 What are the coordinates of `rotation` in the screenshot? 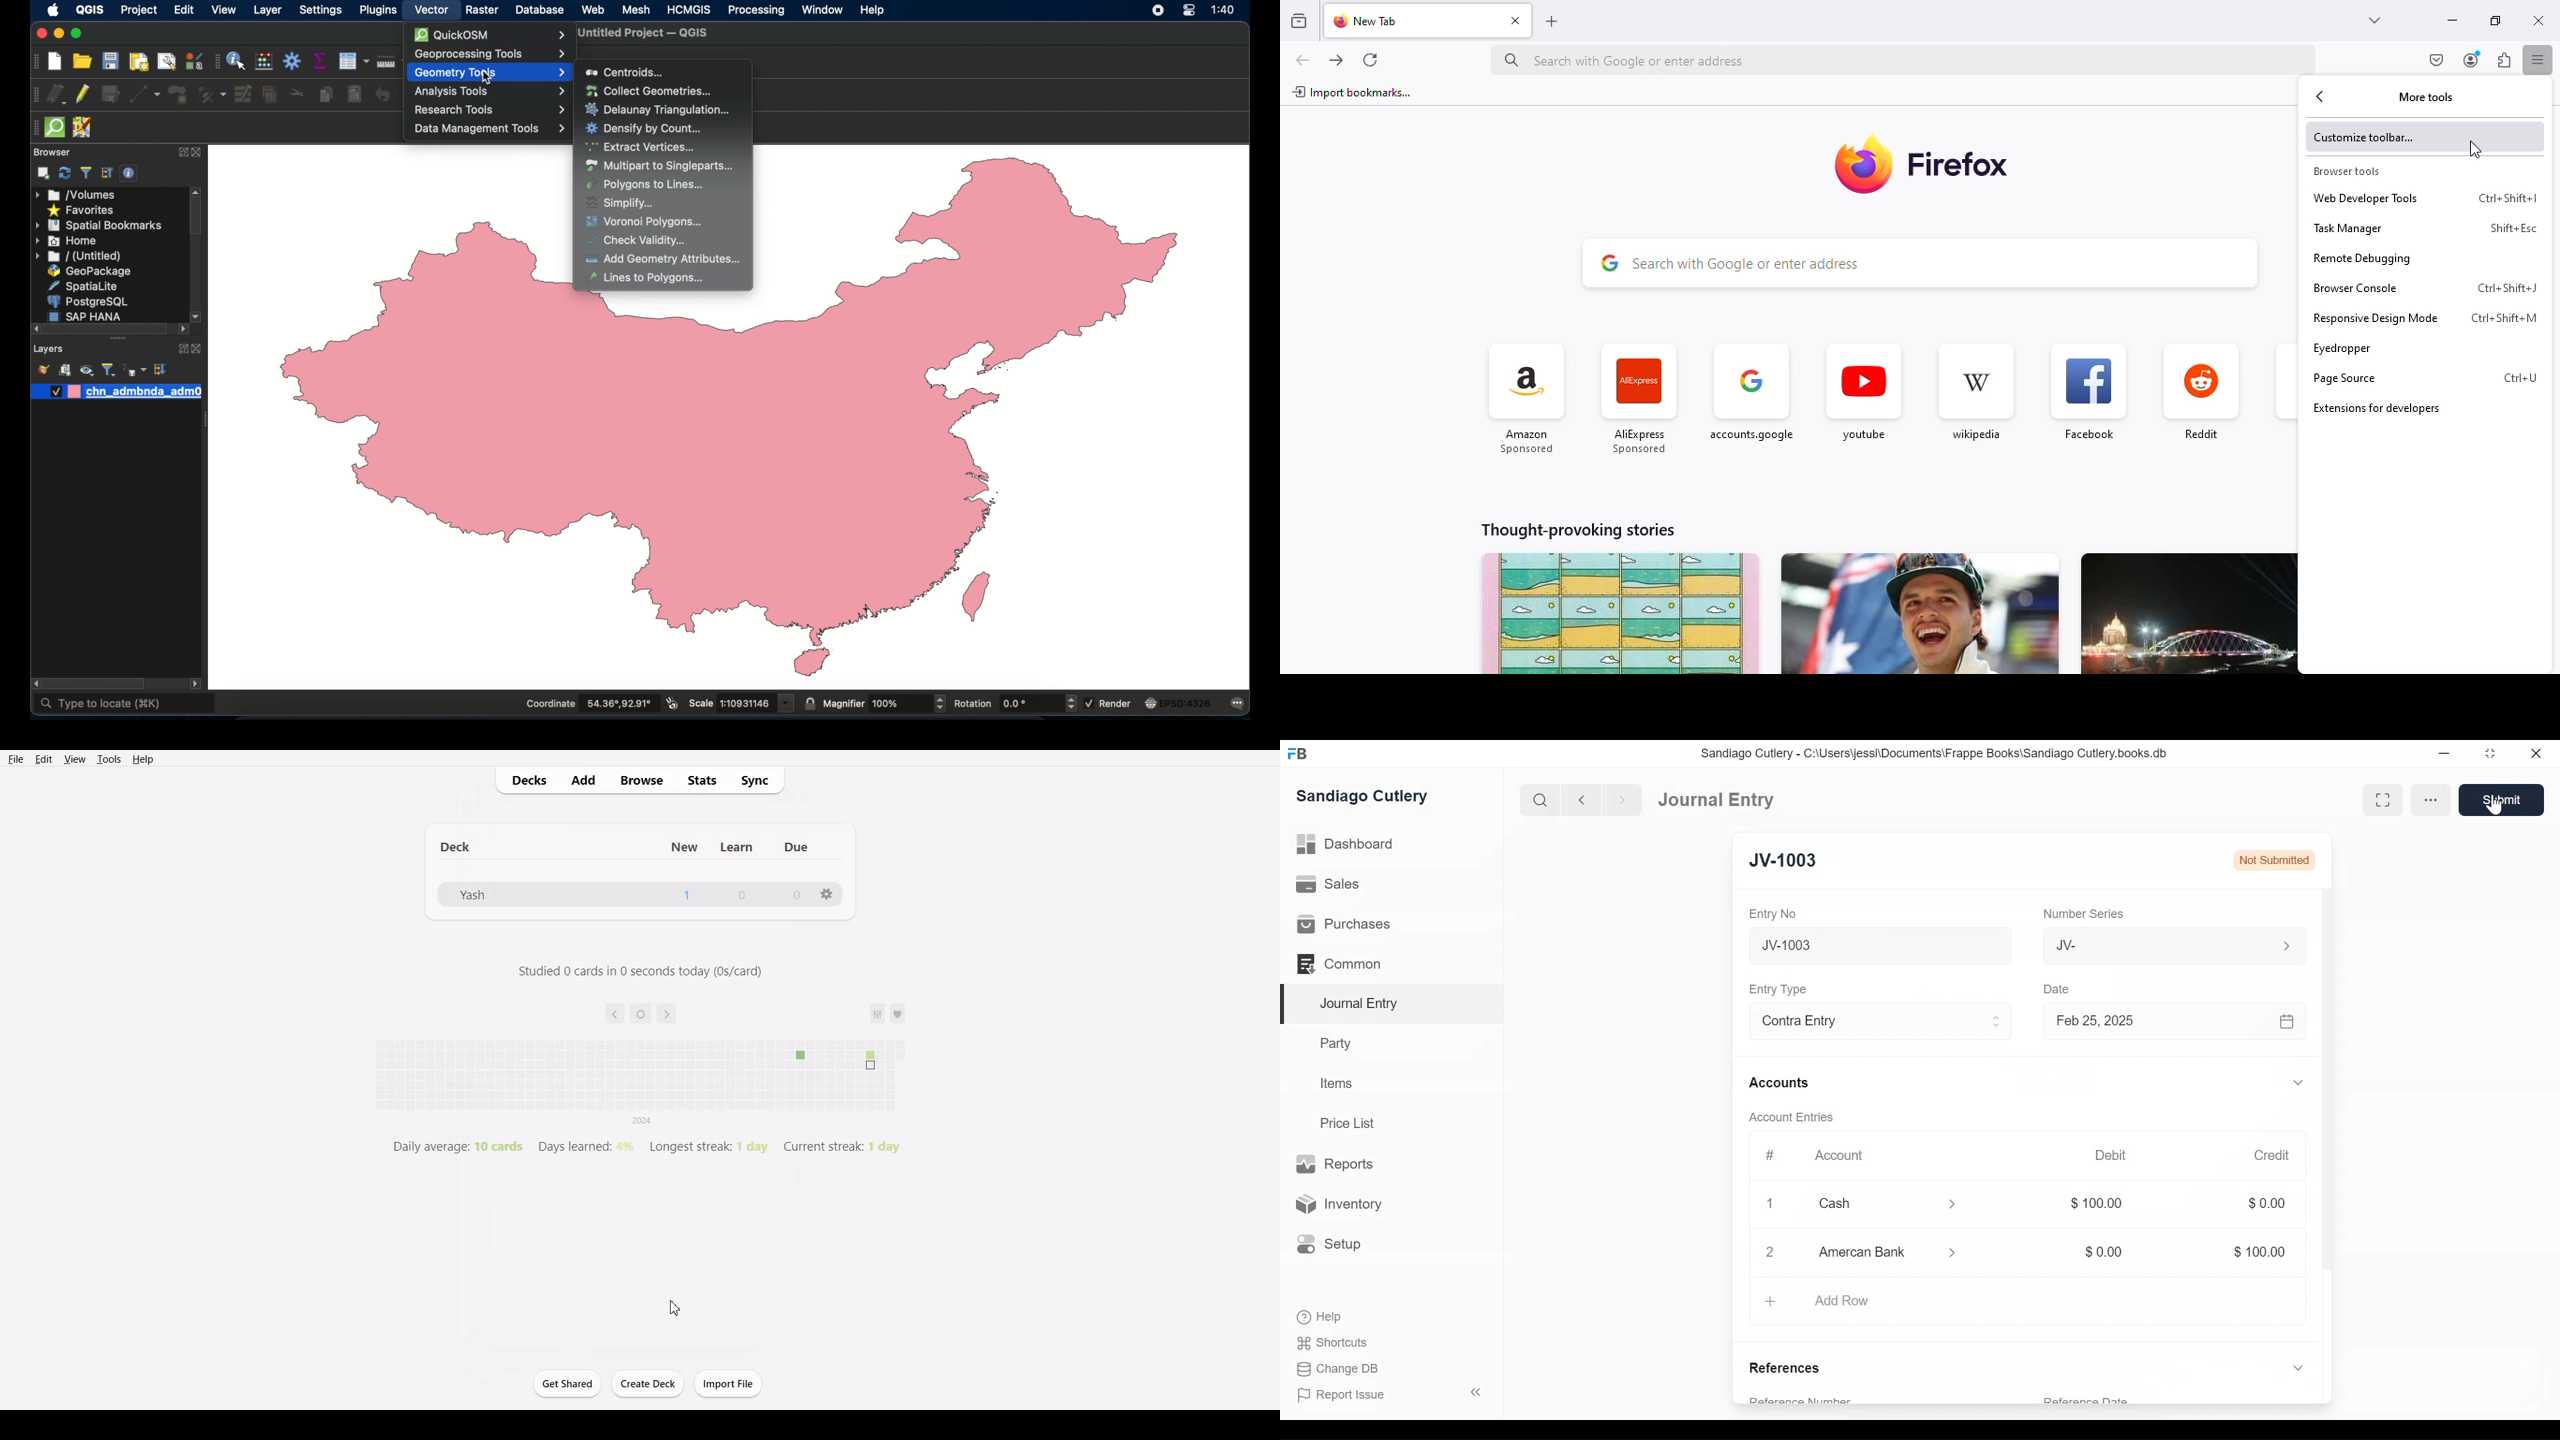 It's located at (1014, 703).